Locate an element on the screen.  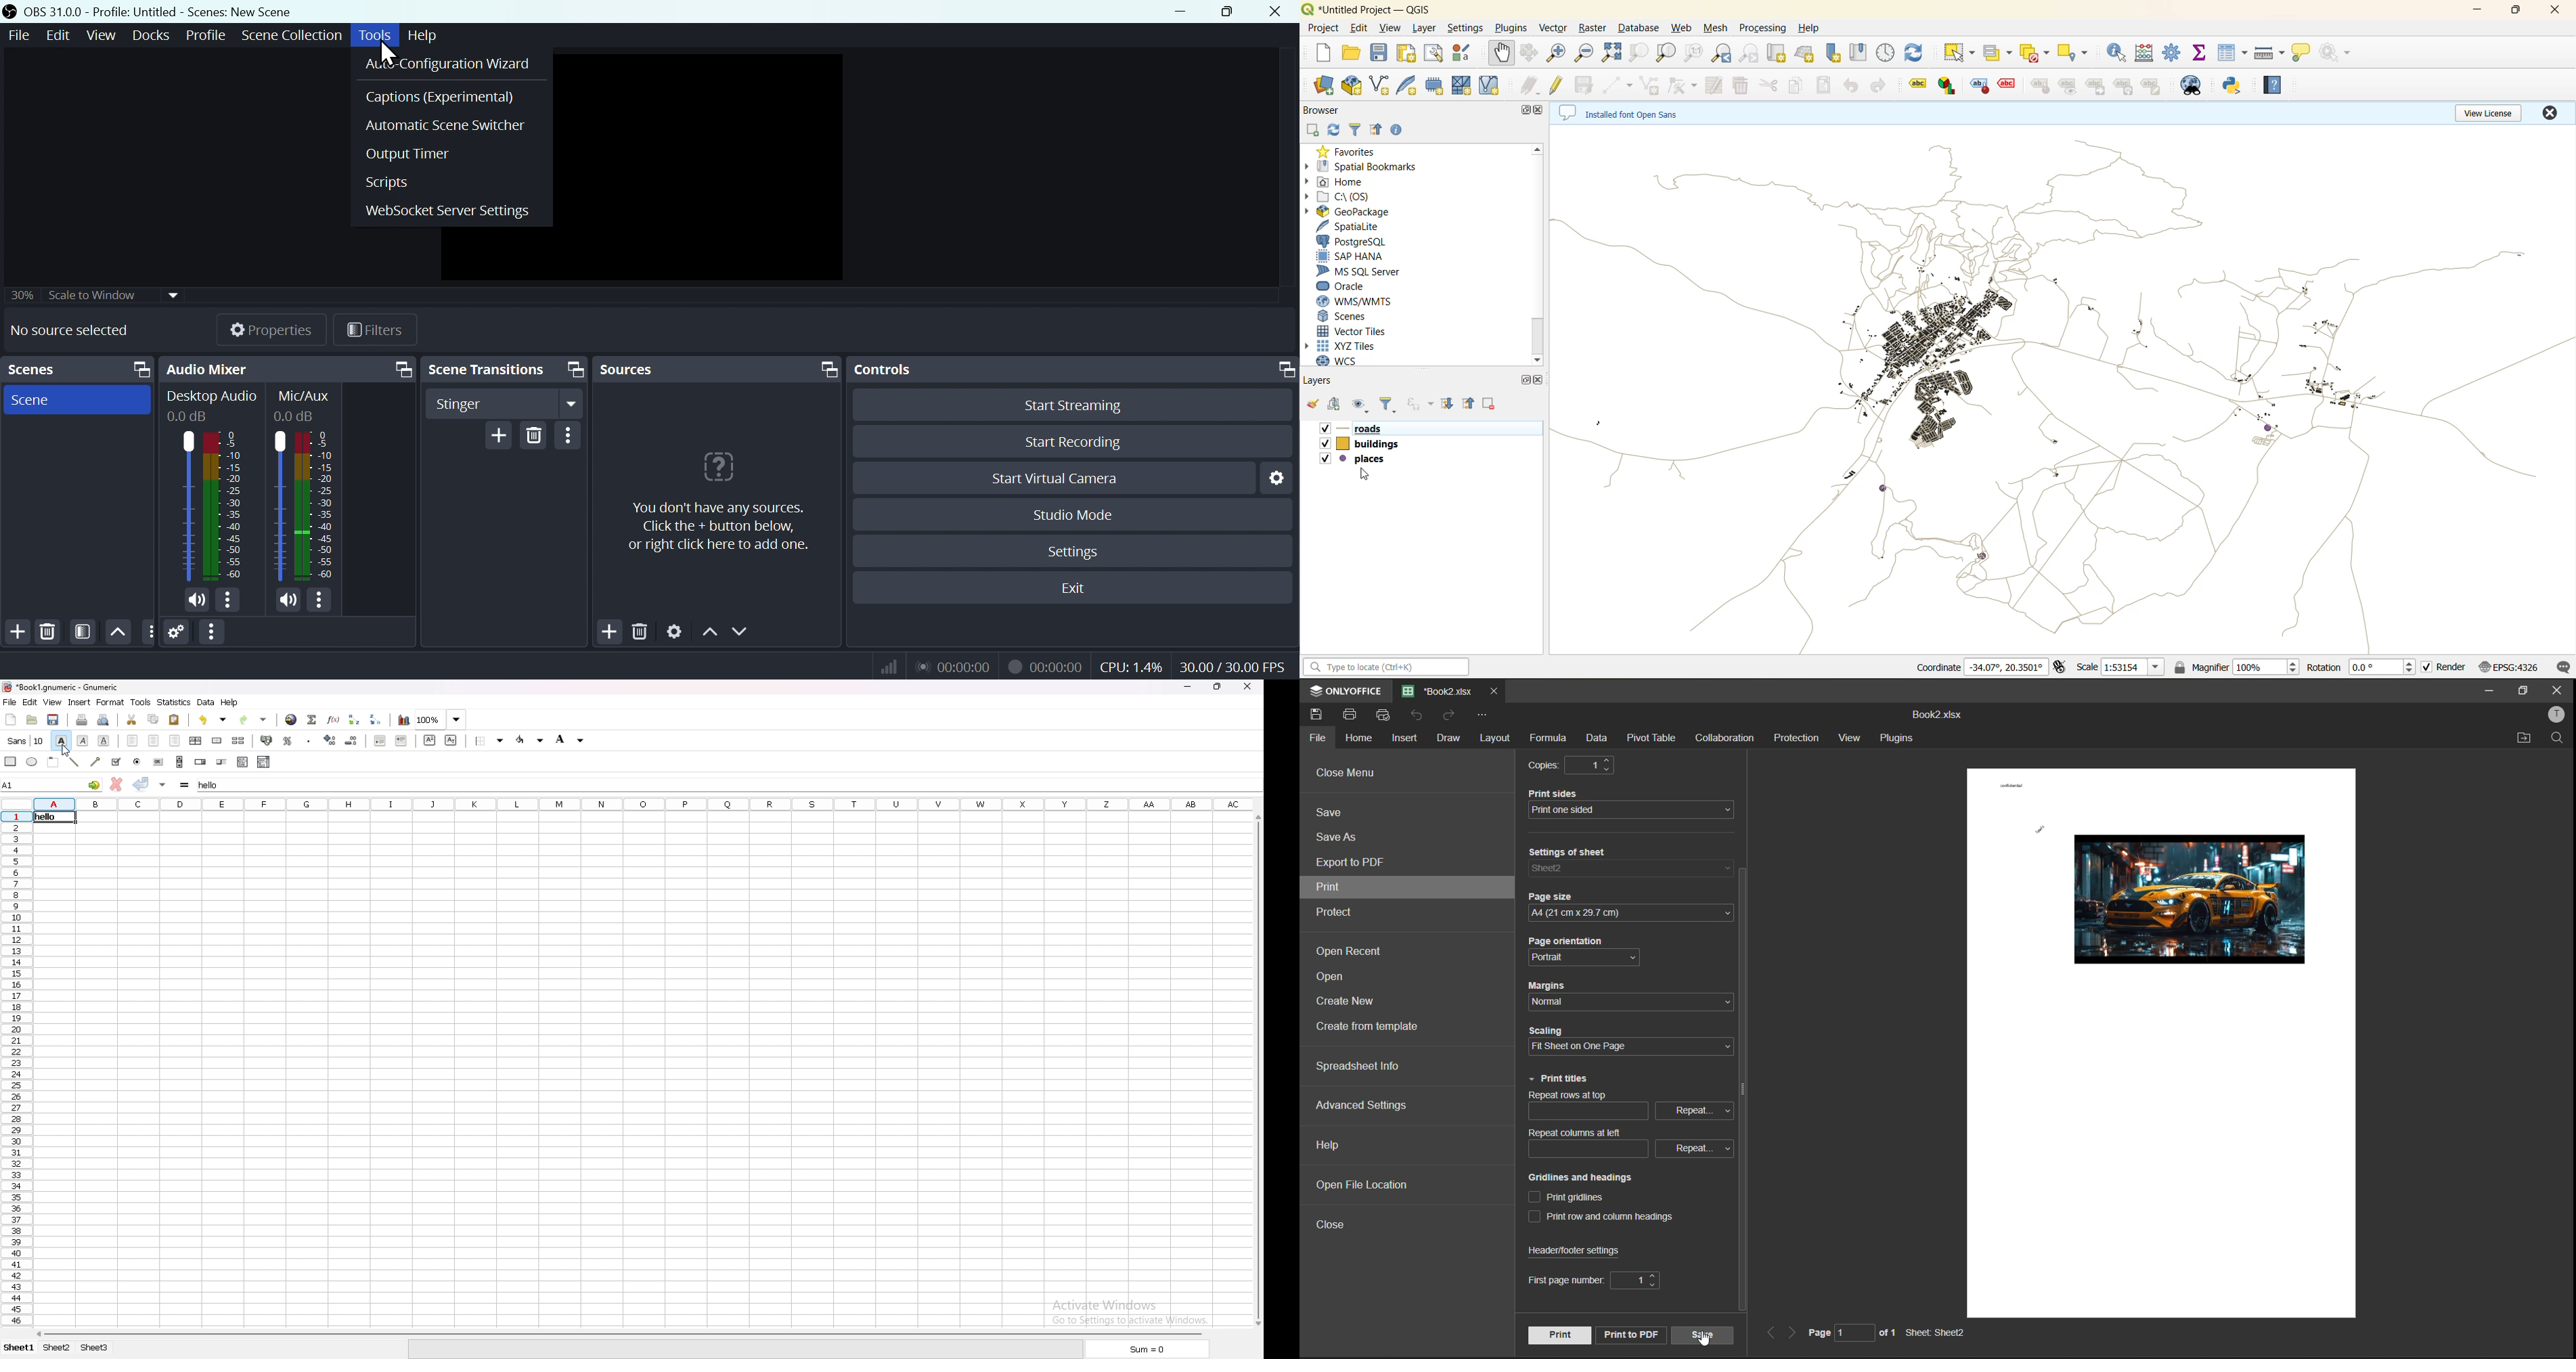
redo is located at coordinates (254, 720).